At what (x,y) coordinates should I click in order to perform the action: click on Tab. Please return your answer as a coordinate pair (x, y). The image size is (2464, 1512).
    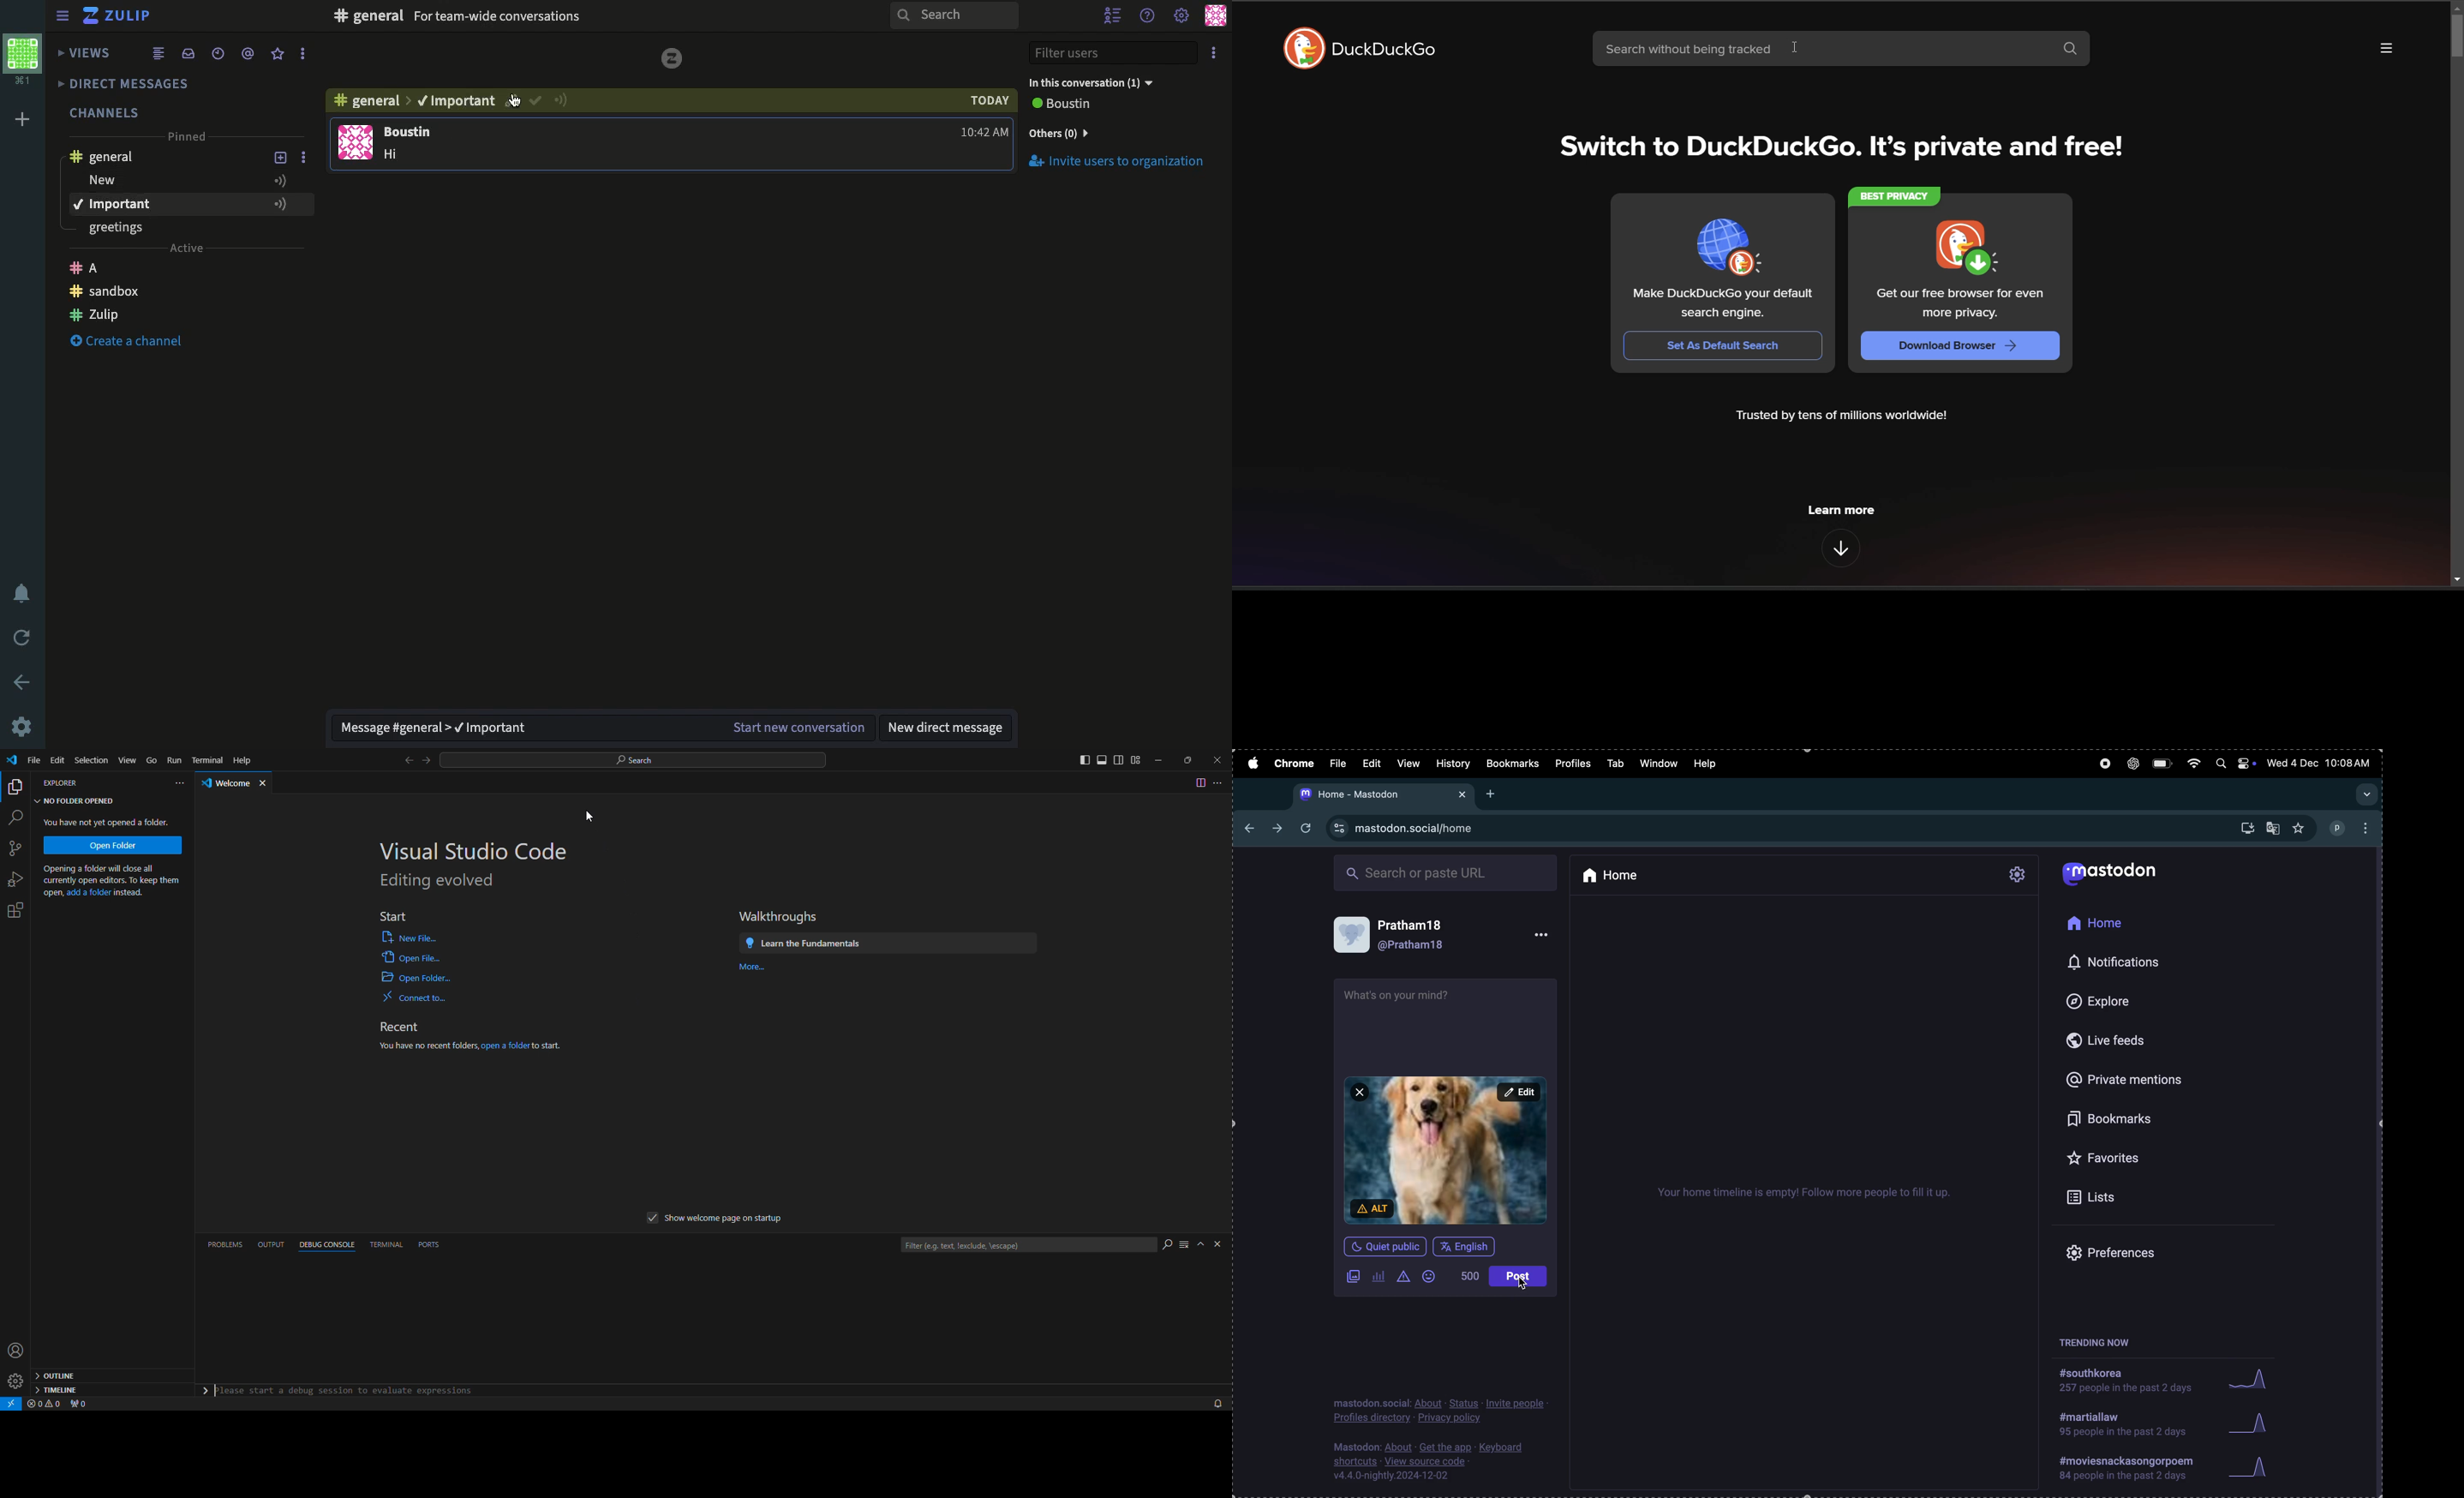
    Looking at the image, I should click on (1615, 762).